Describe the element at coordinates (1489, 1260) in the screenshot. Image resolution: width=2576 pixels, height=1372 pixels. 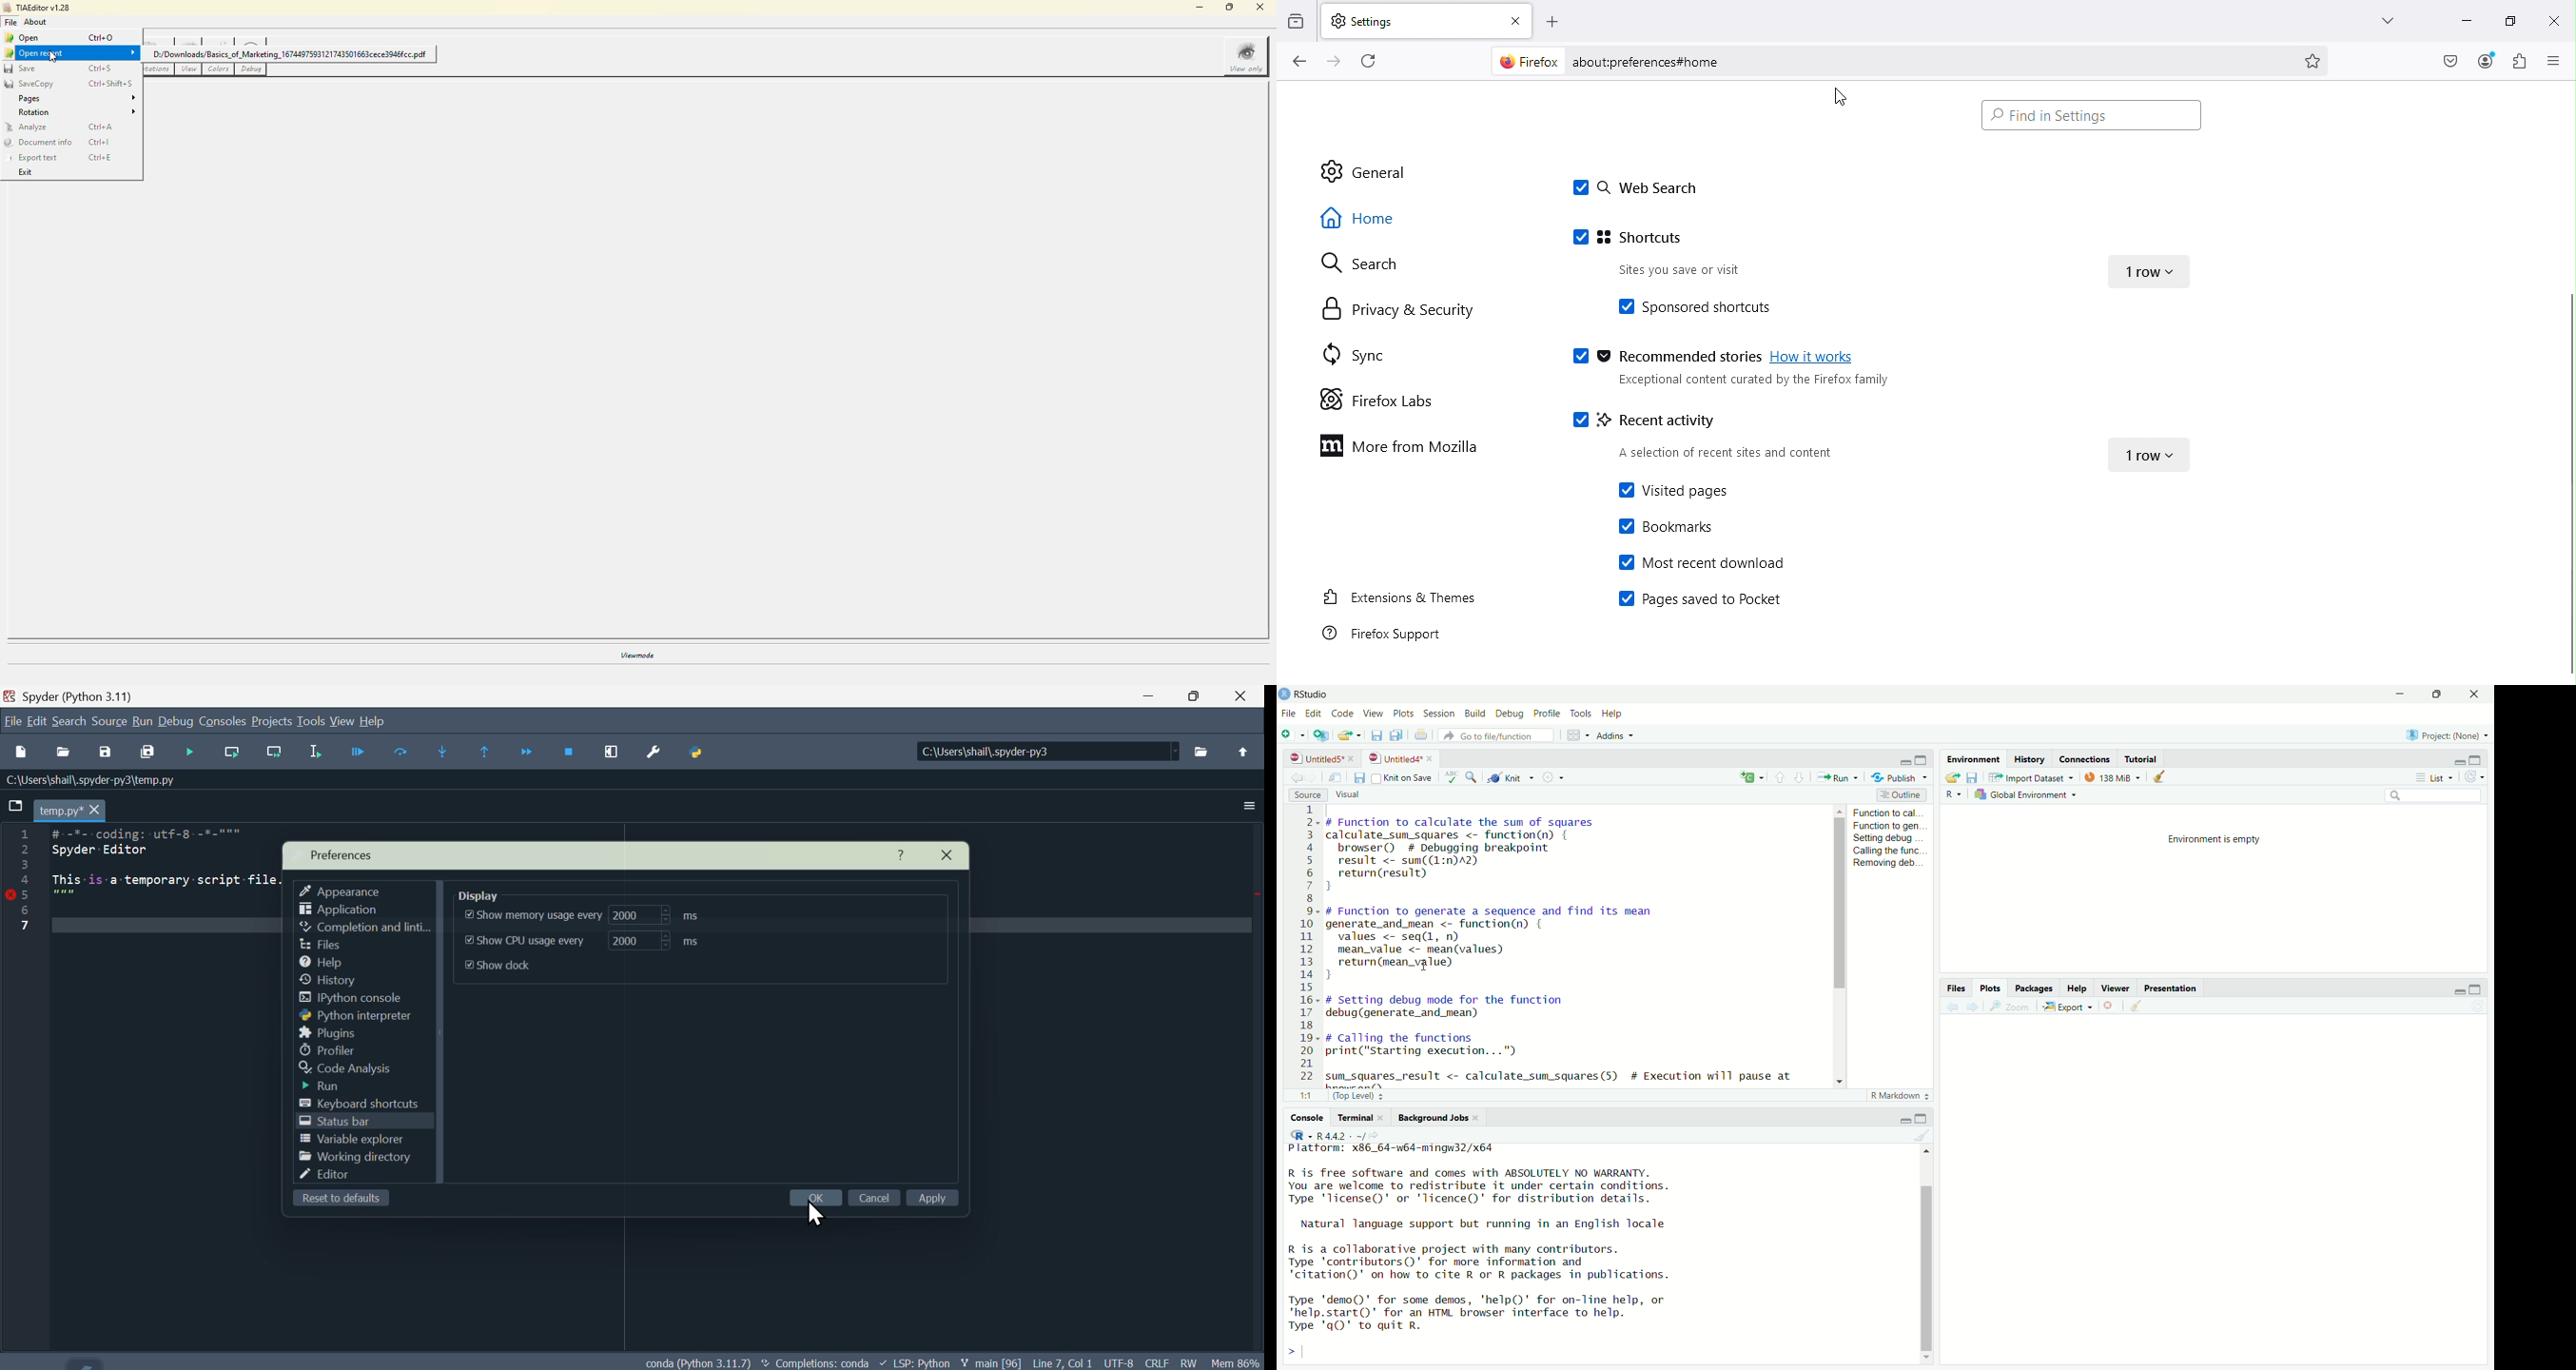
I see `R is a collaborative project with many contributors.
Type 'contributors()' for more information and
"citation()' on how to cite R or R packages in publications.` at that location.